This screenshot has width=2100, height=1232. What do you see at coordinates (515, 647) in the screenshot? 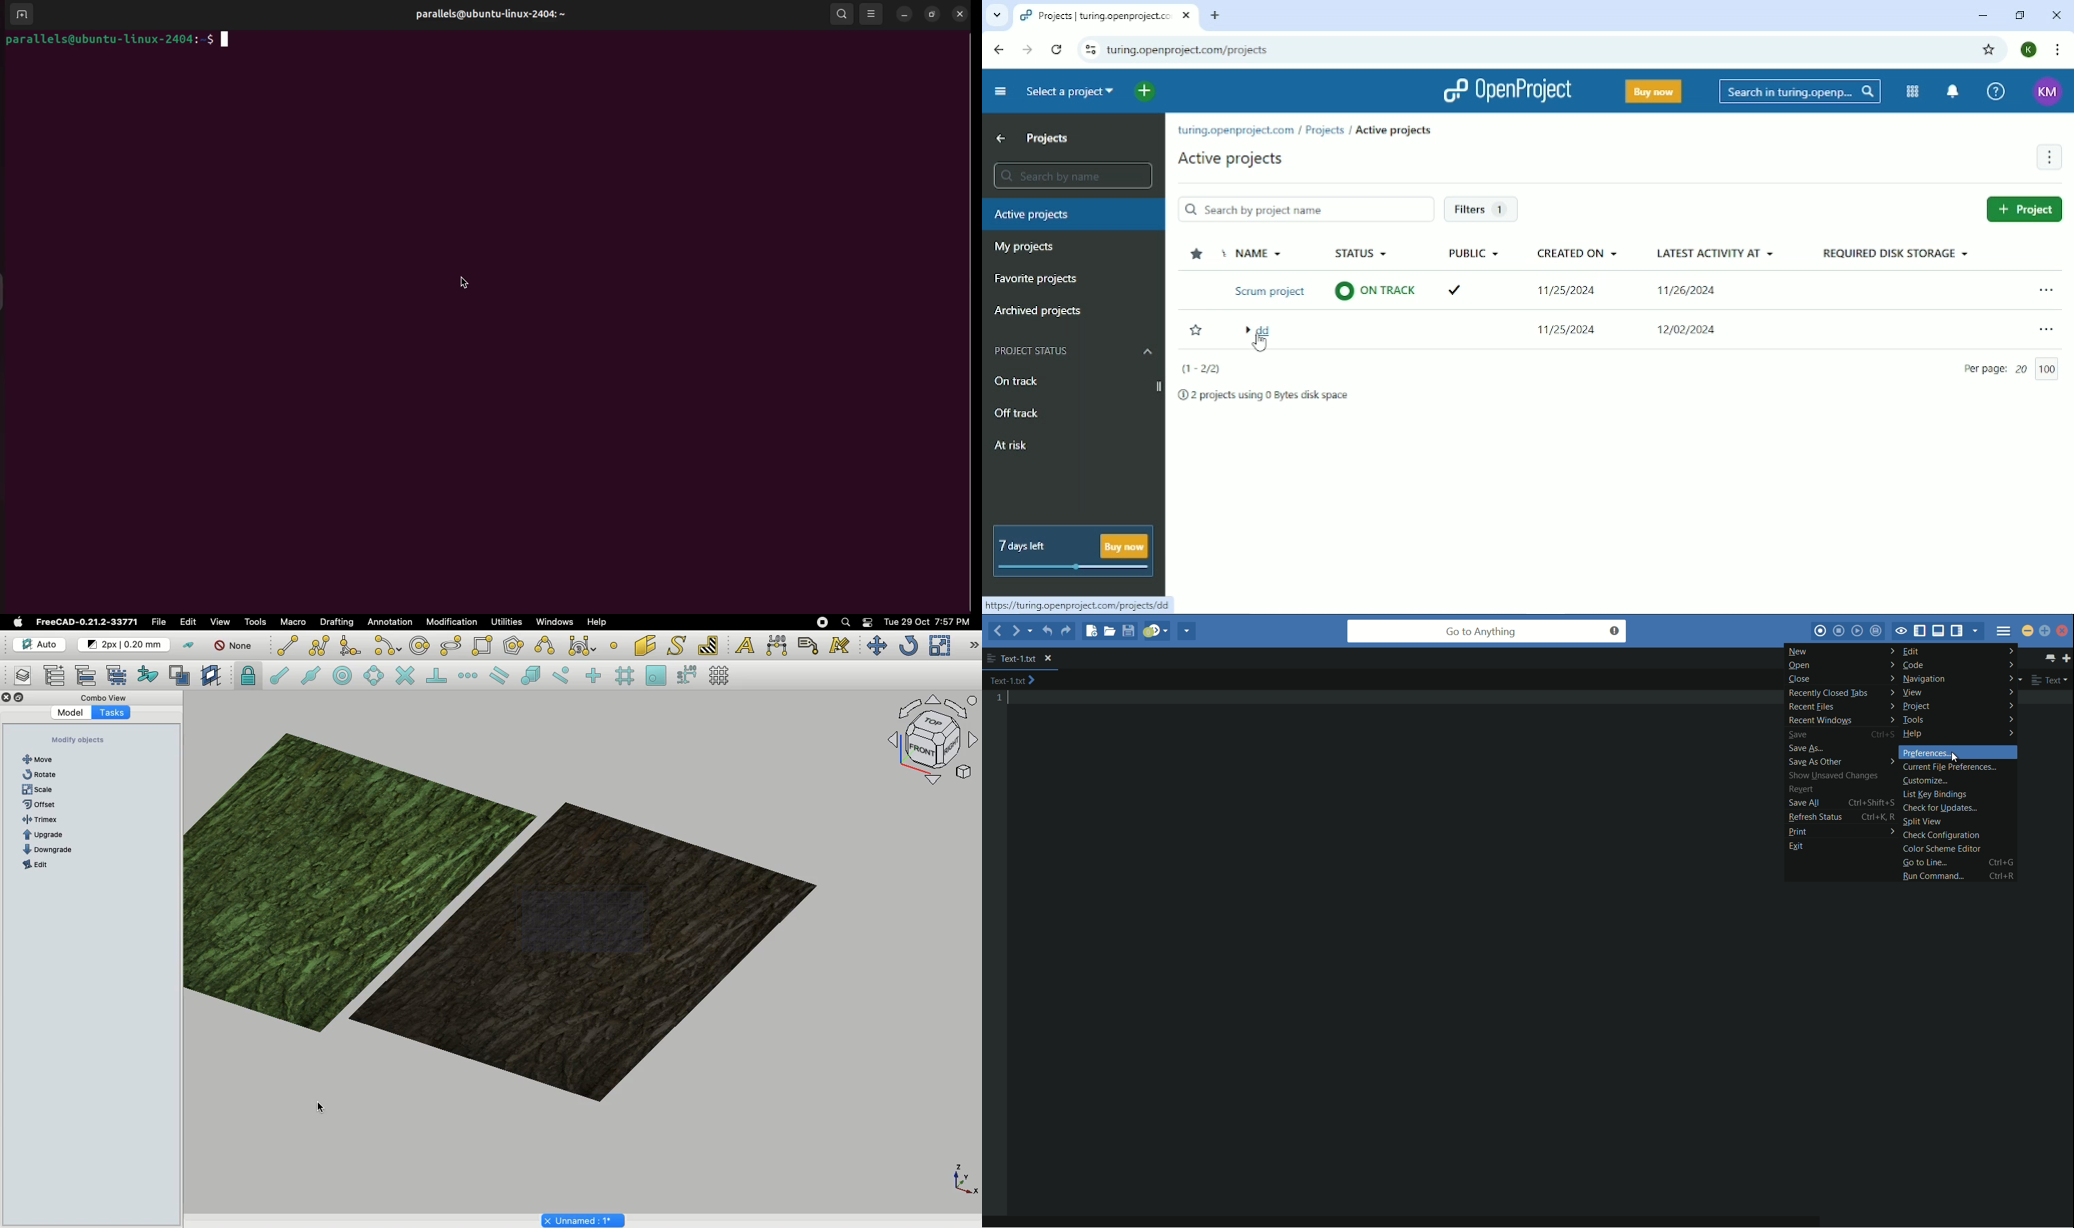
I see `Polygon` at bounding box center [515, 647].